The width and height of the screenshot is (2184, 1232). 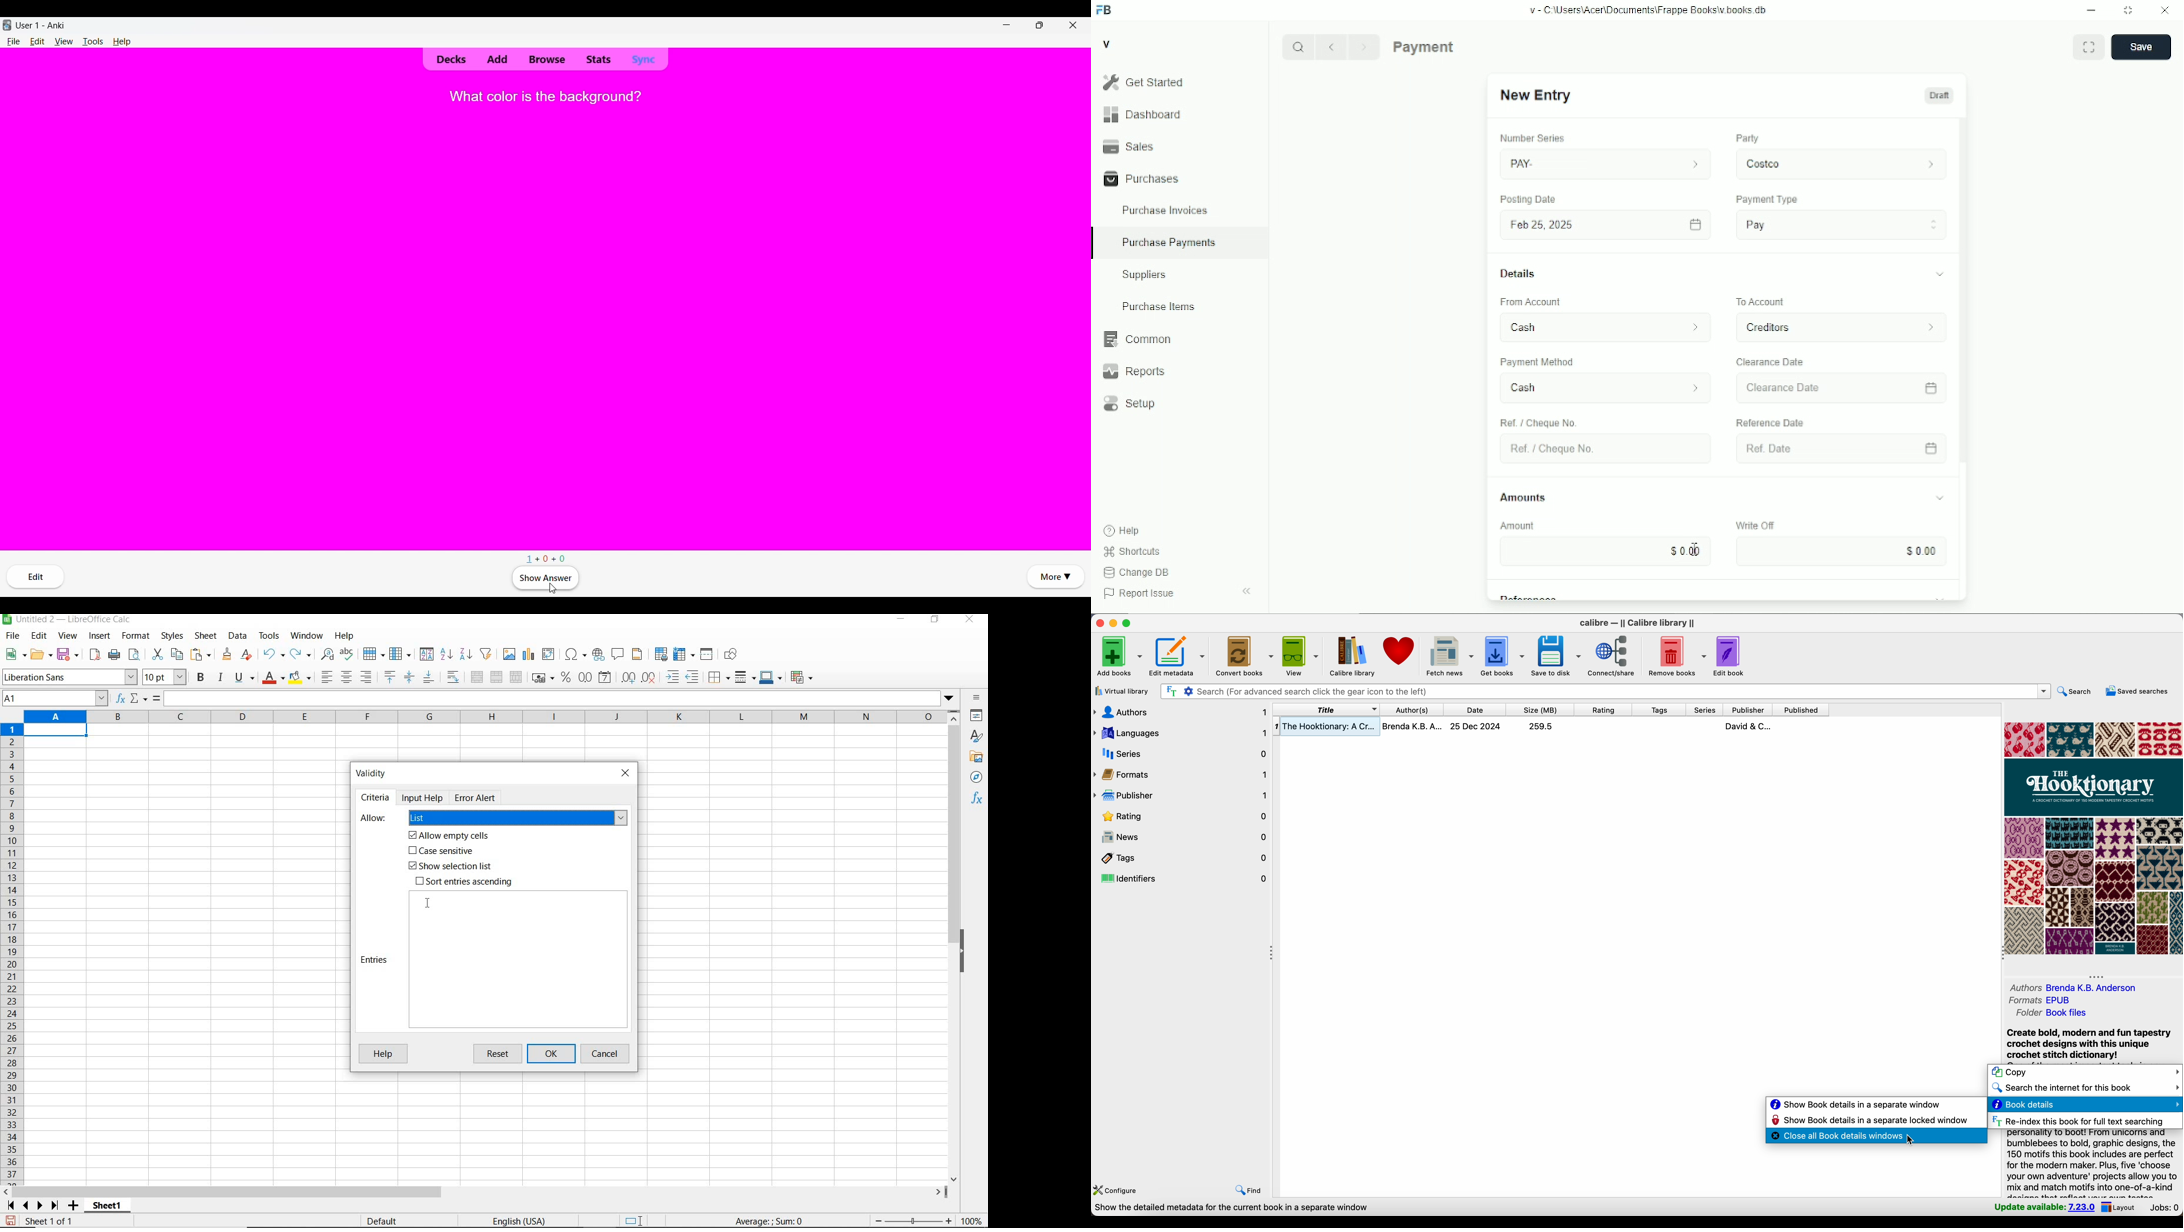 I want to click on Ret. Choque No., so click(x=1600, y=449).